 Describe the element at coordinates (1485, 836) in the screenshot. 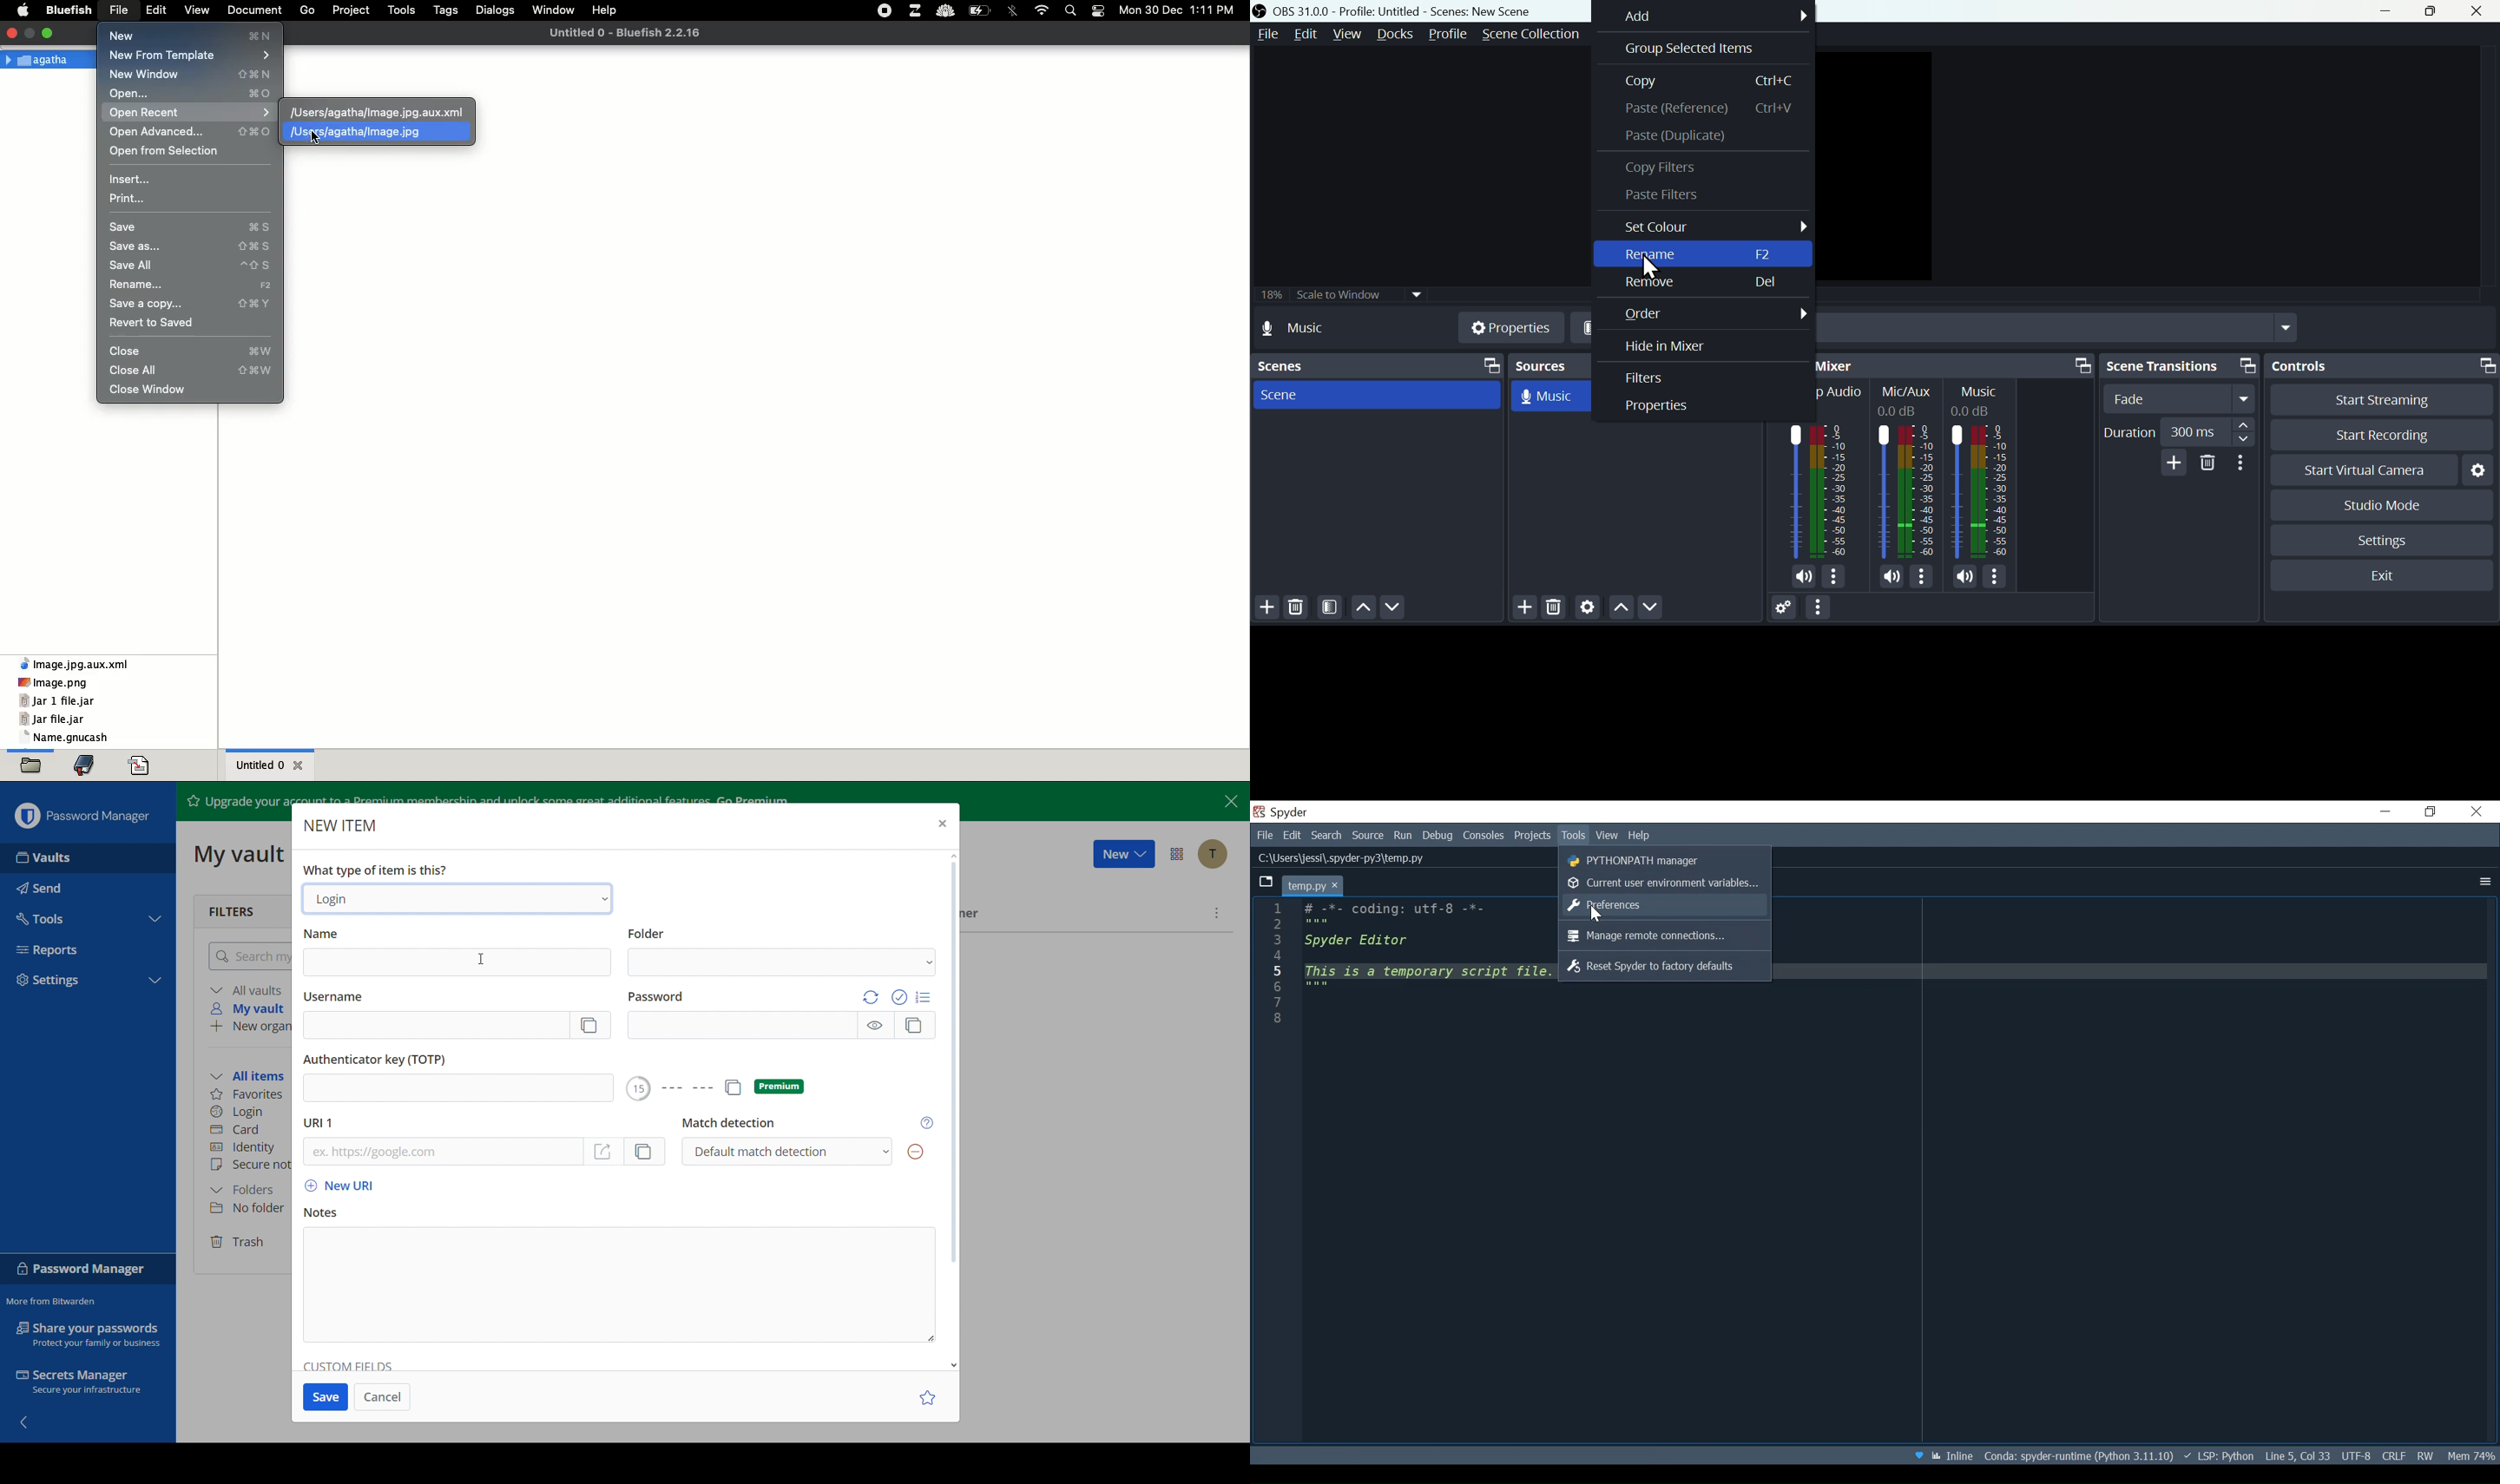

I see `Consoles` at that location.